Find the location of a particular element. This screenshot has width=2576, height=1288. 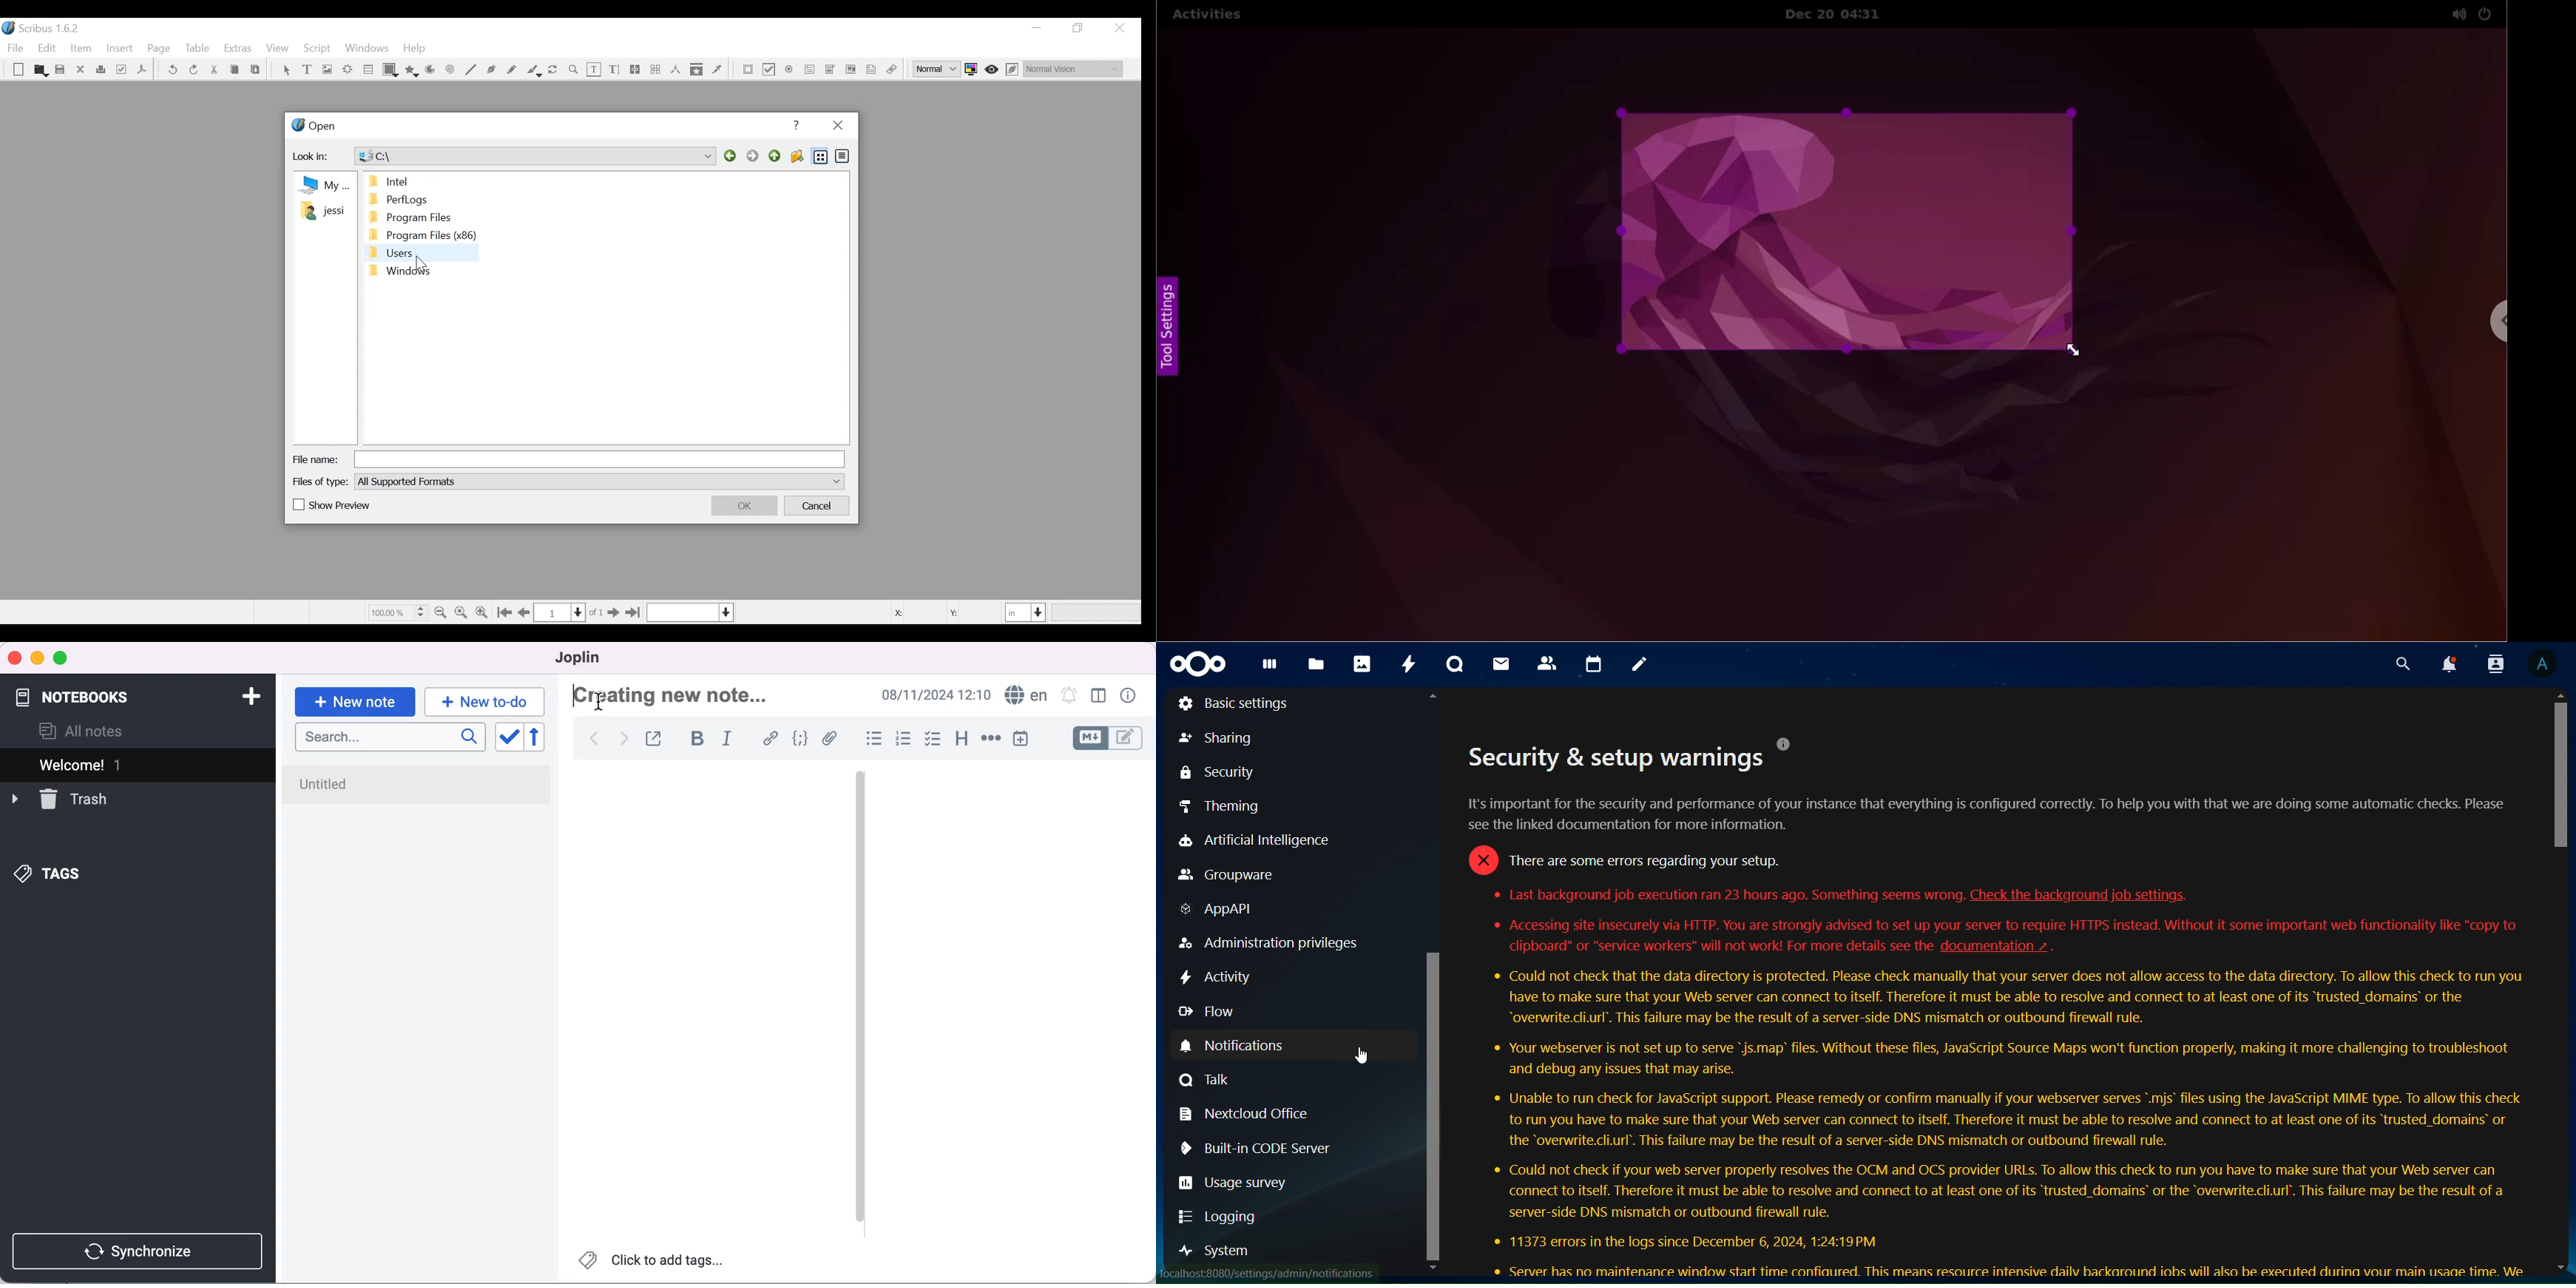

italic is located at coordinates (726, 740).